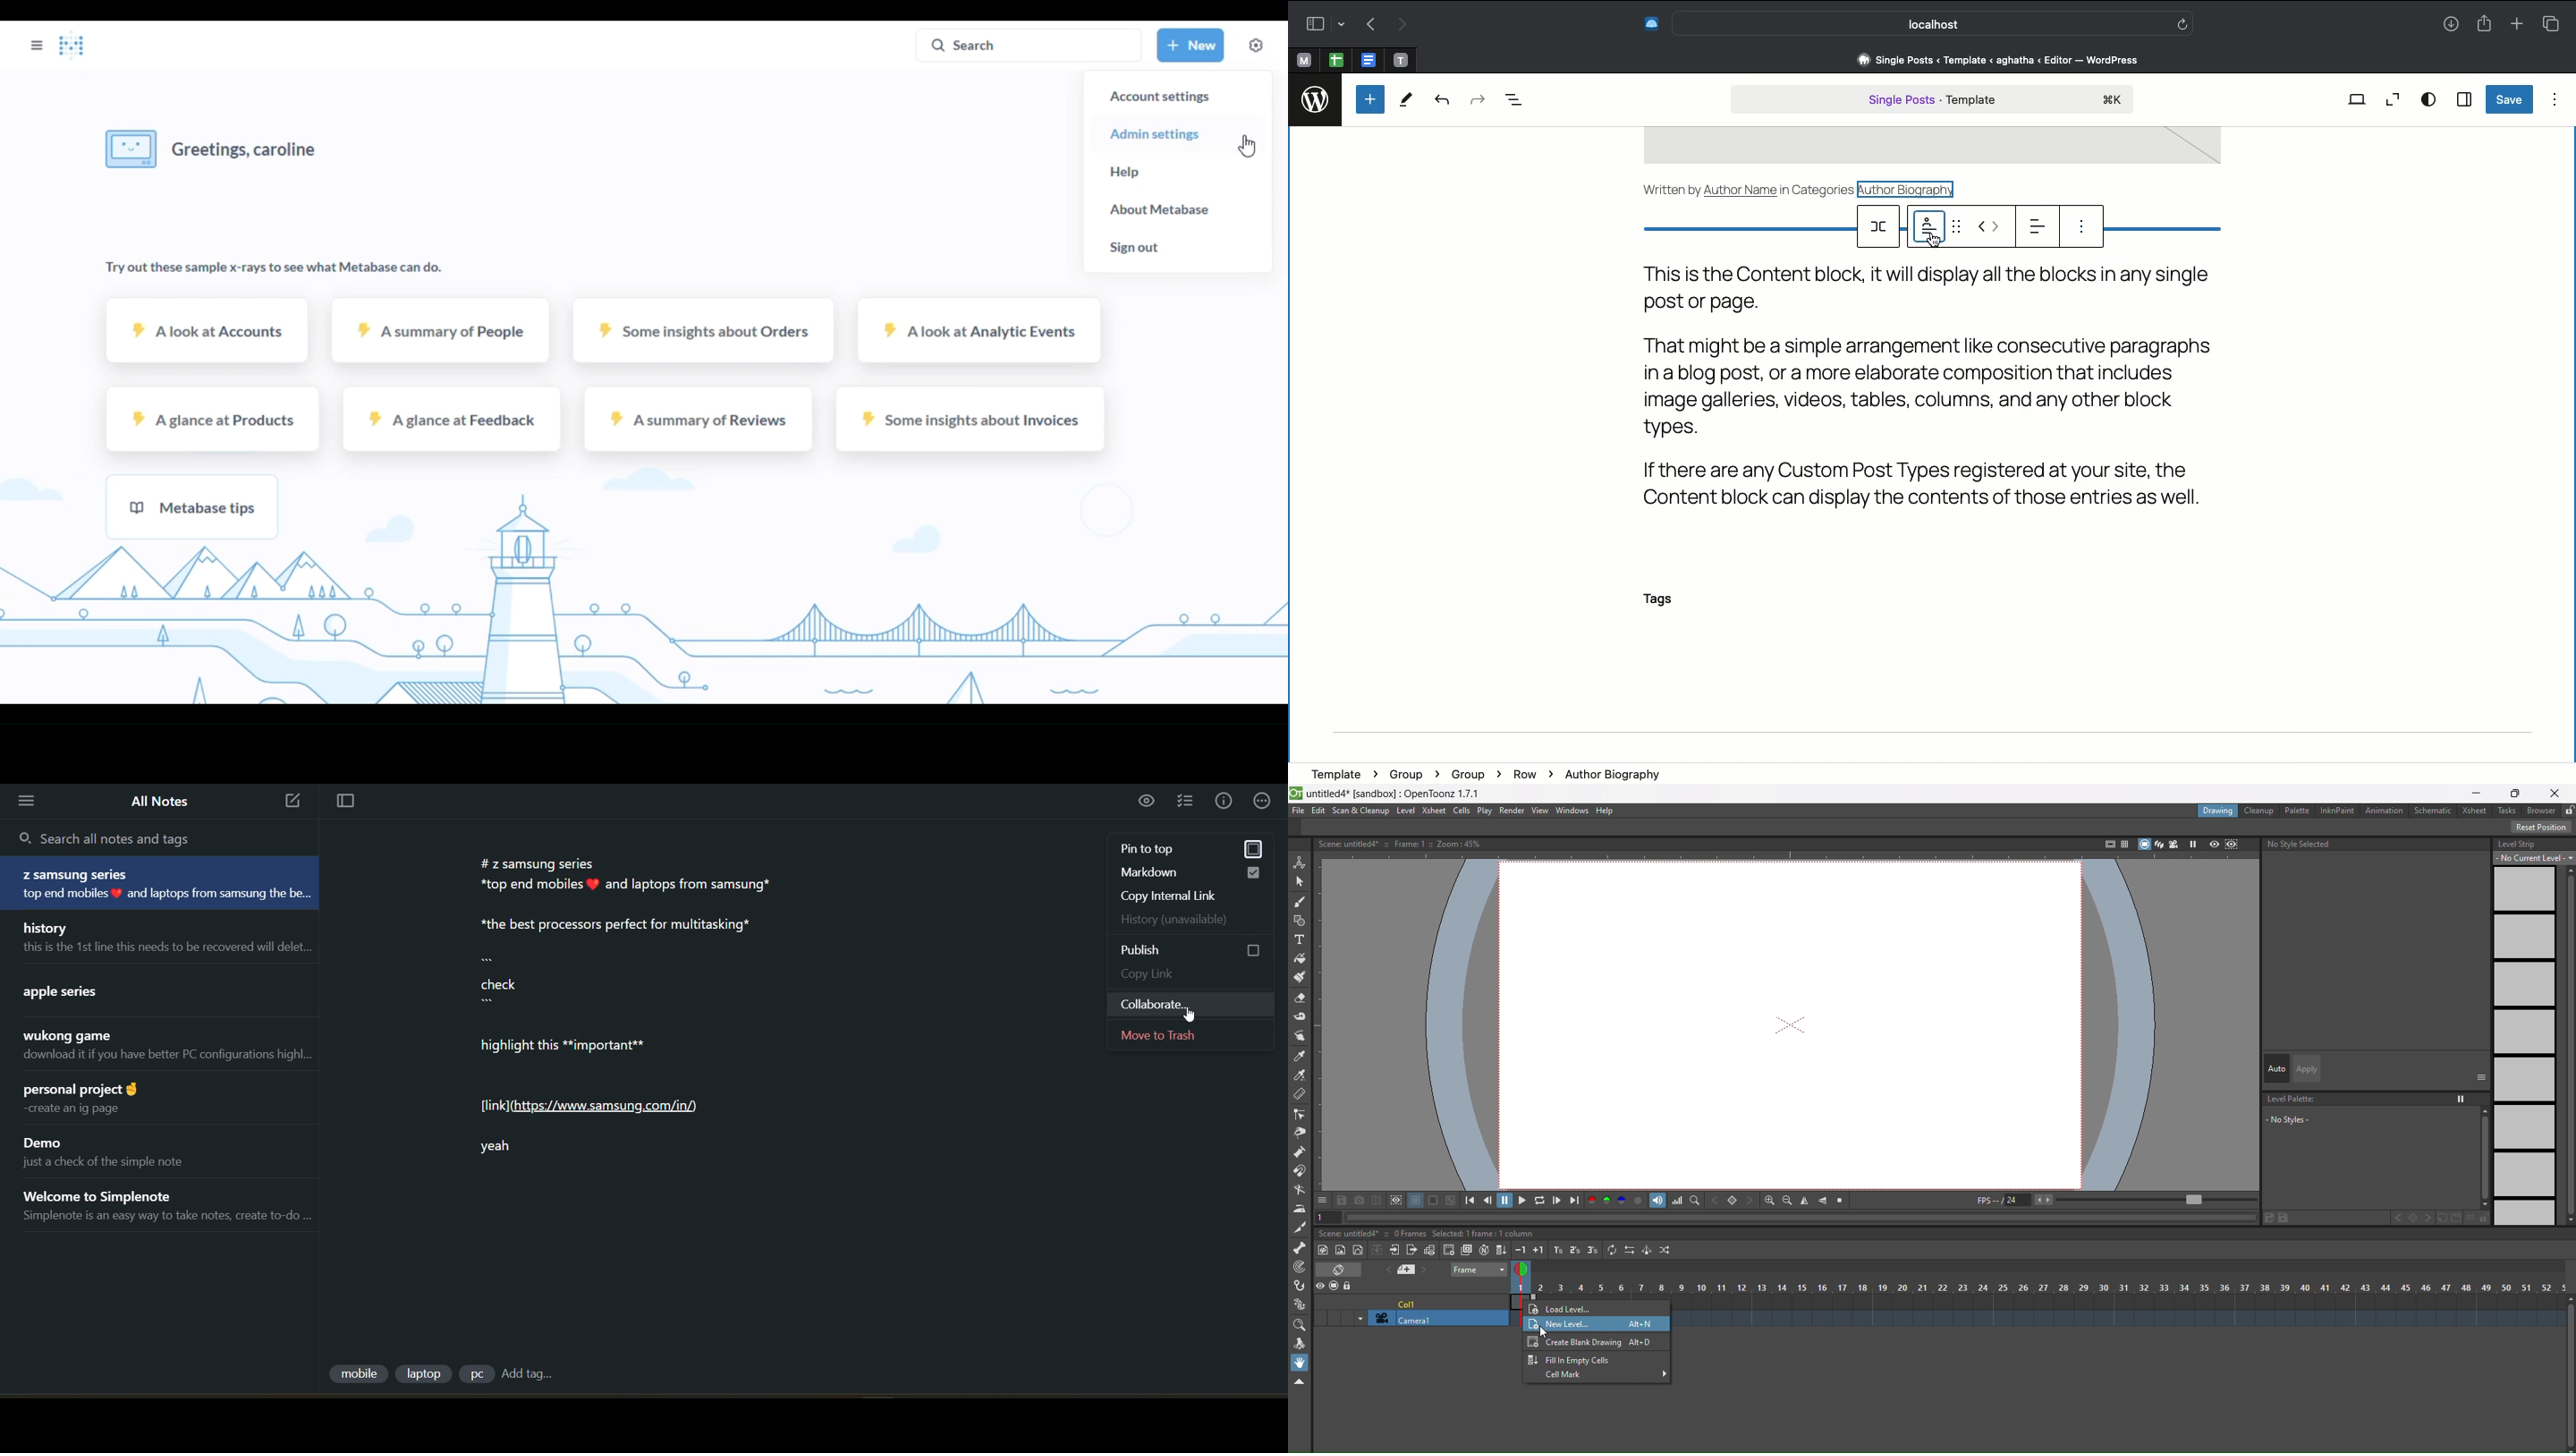  Describe the element at coordinates (1442, 101) in the screenshot. I see `Undo` at that location.